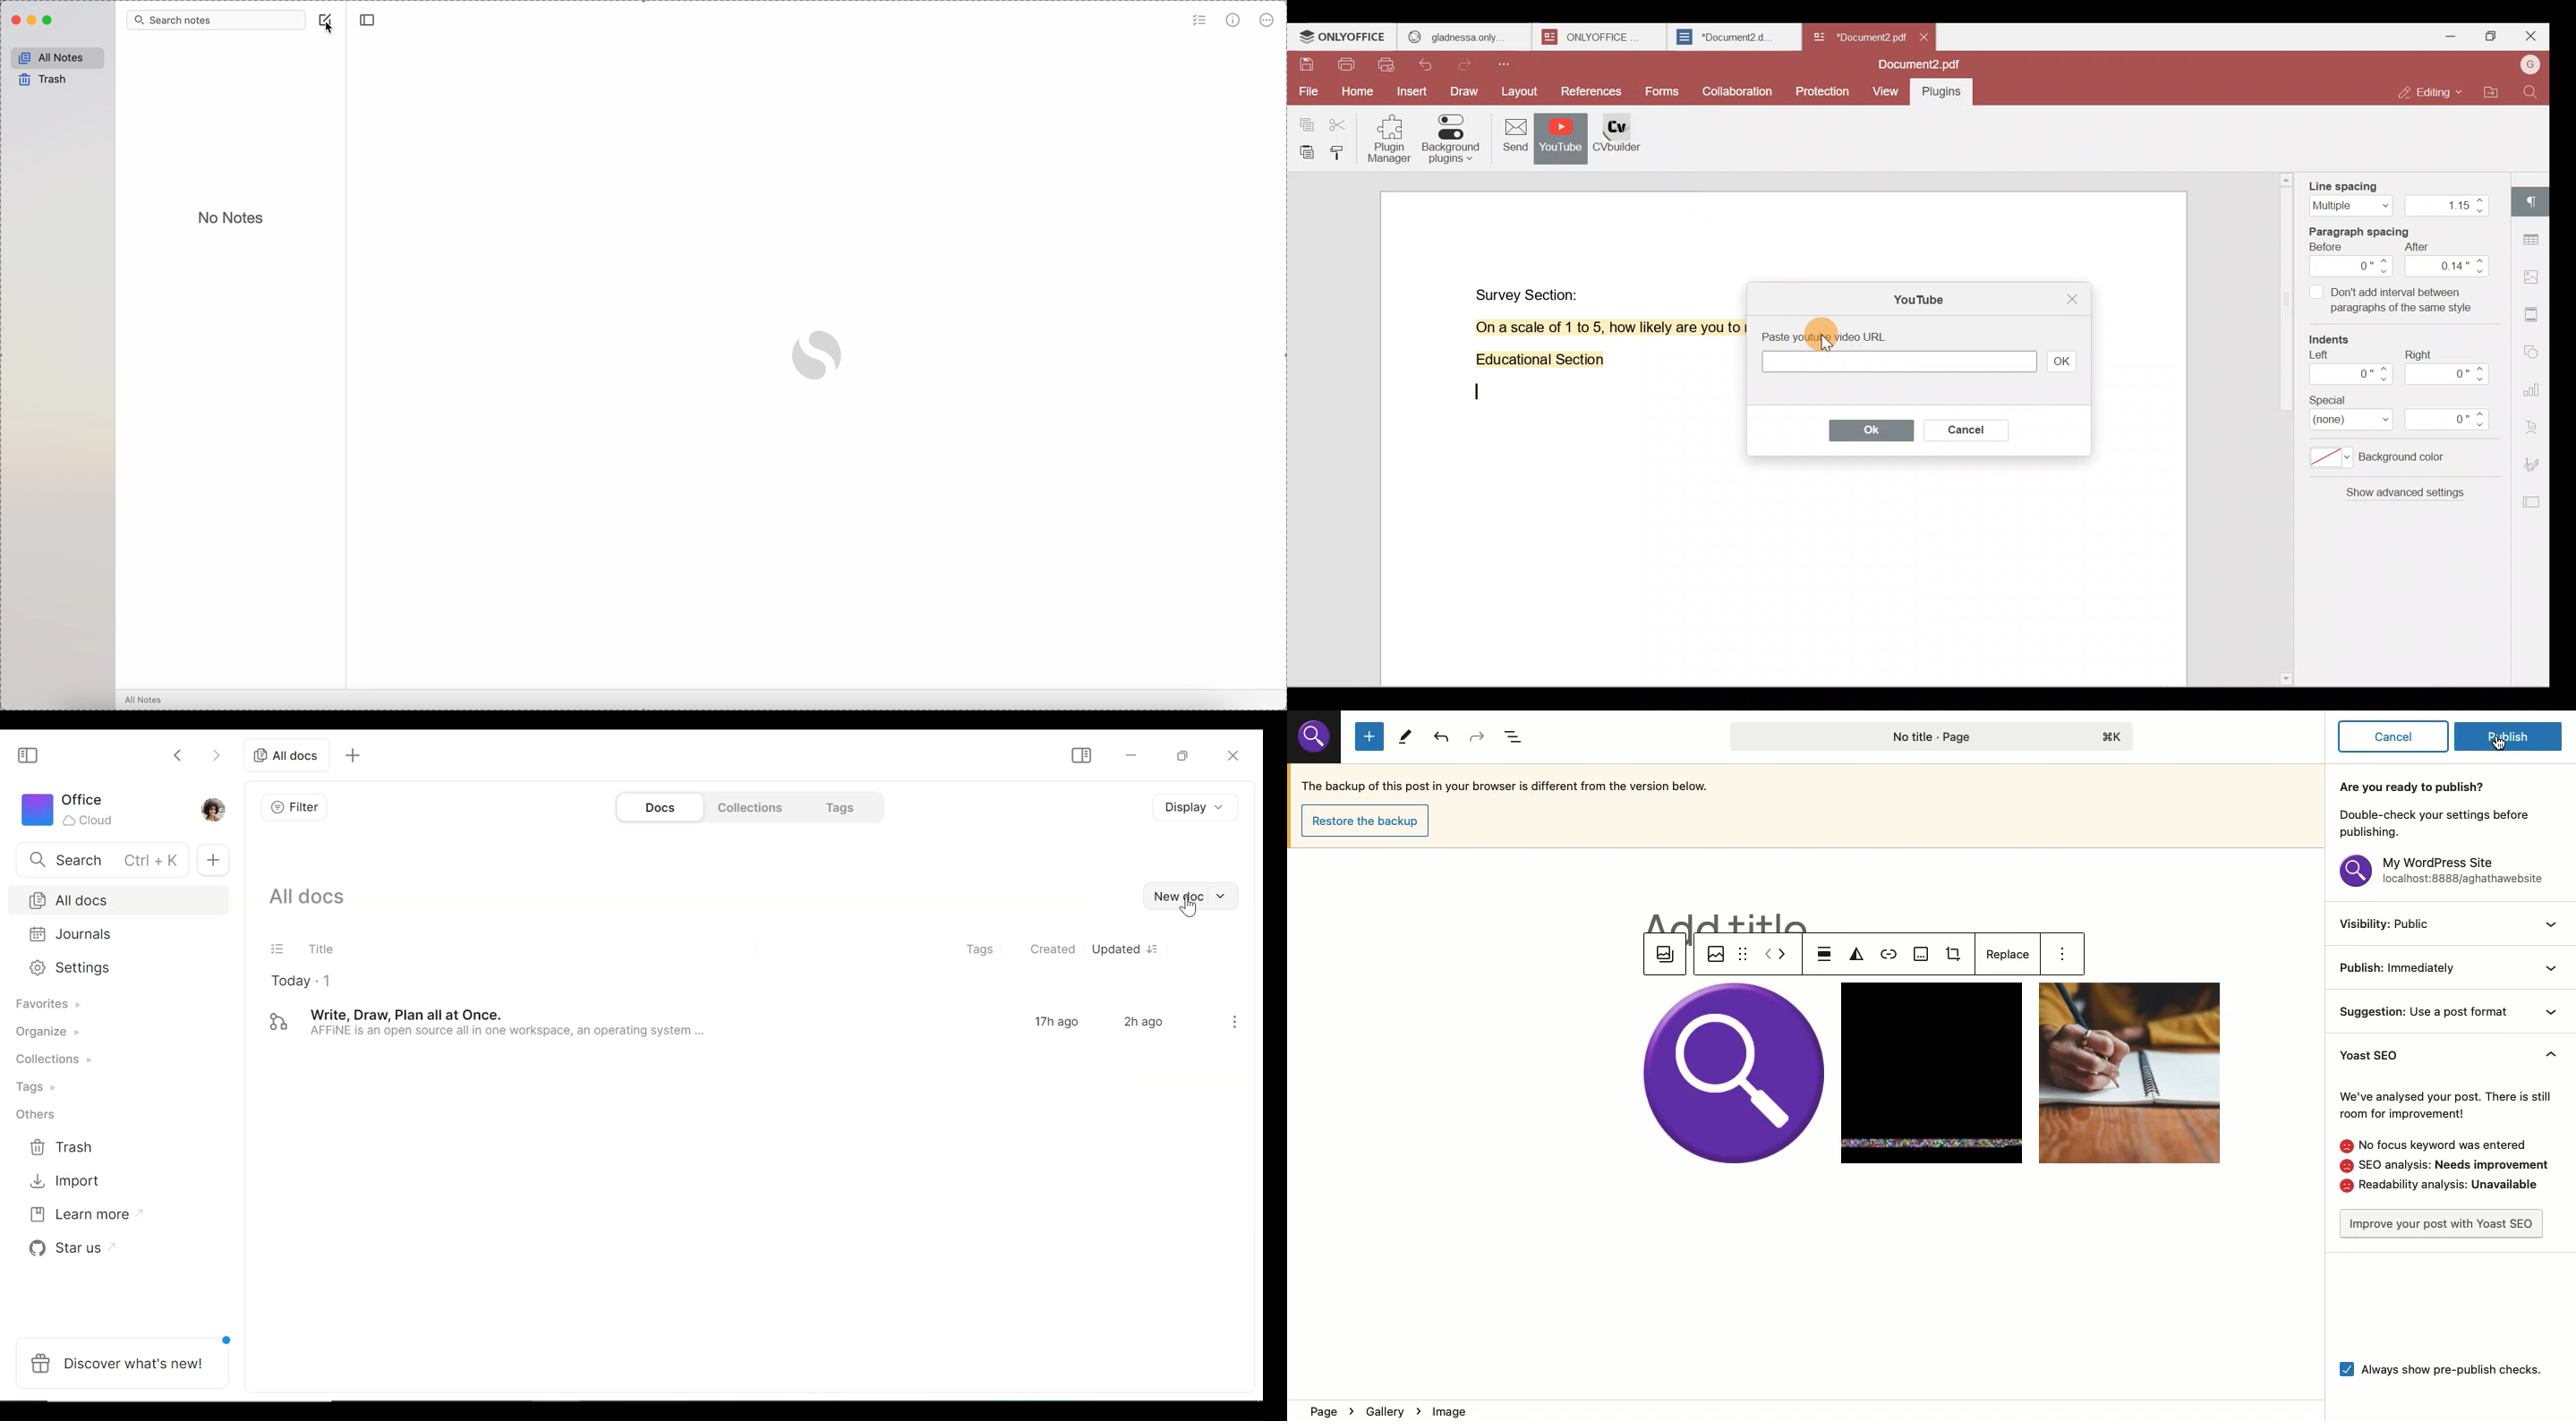 This screenshot has width=2576, height=1428. I want to click on Discover what's new, so click(124, 1362).